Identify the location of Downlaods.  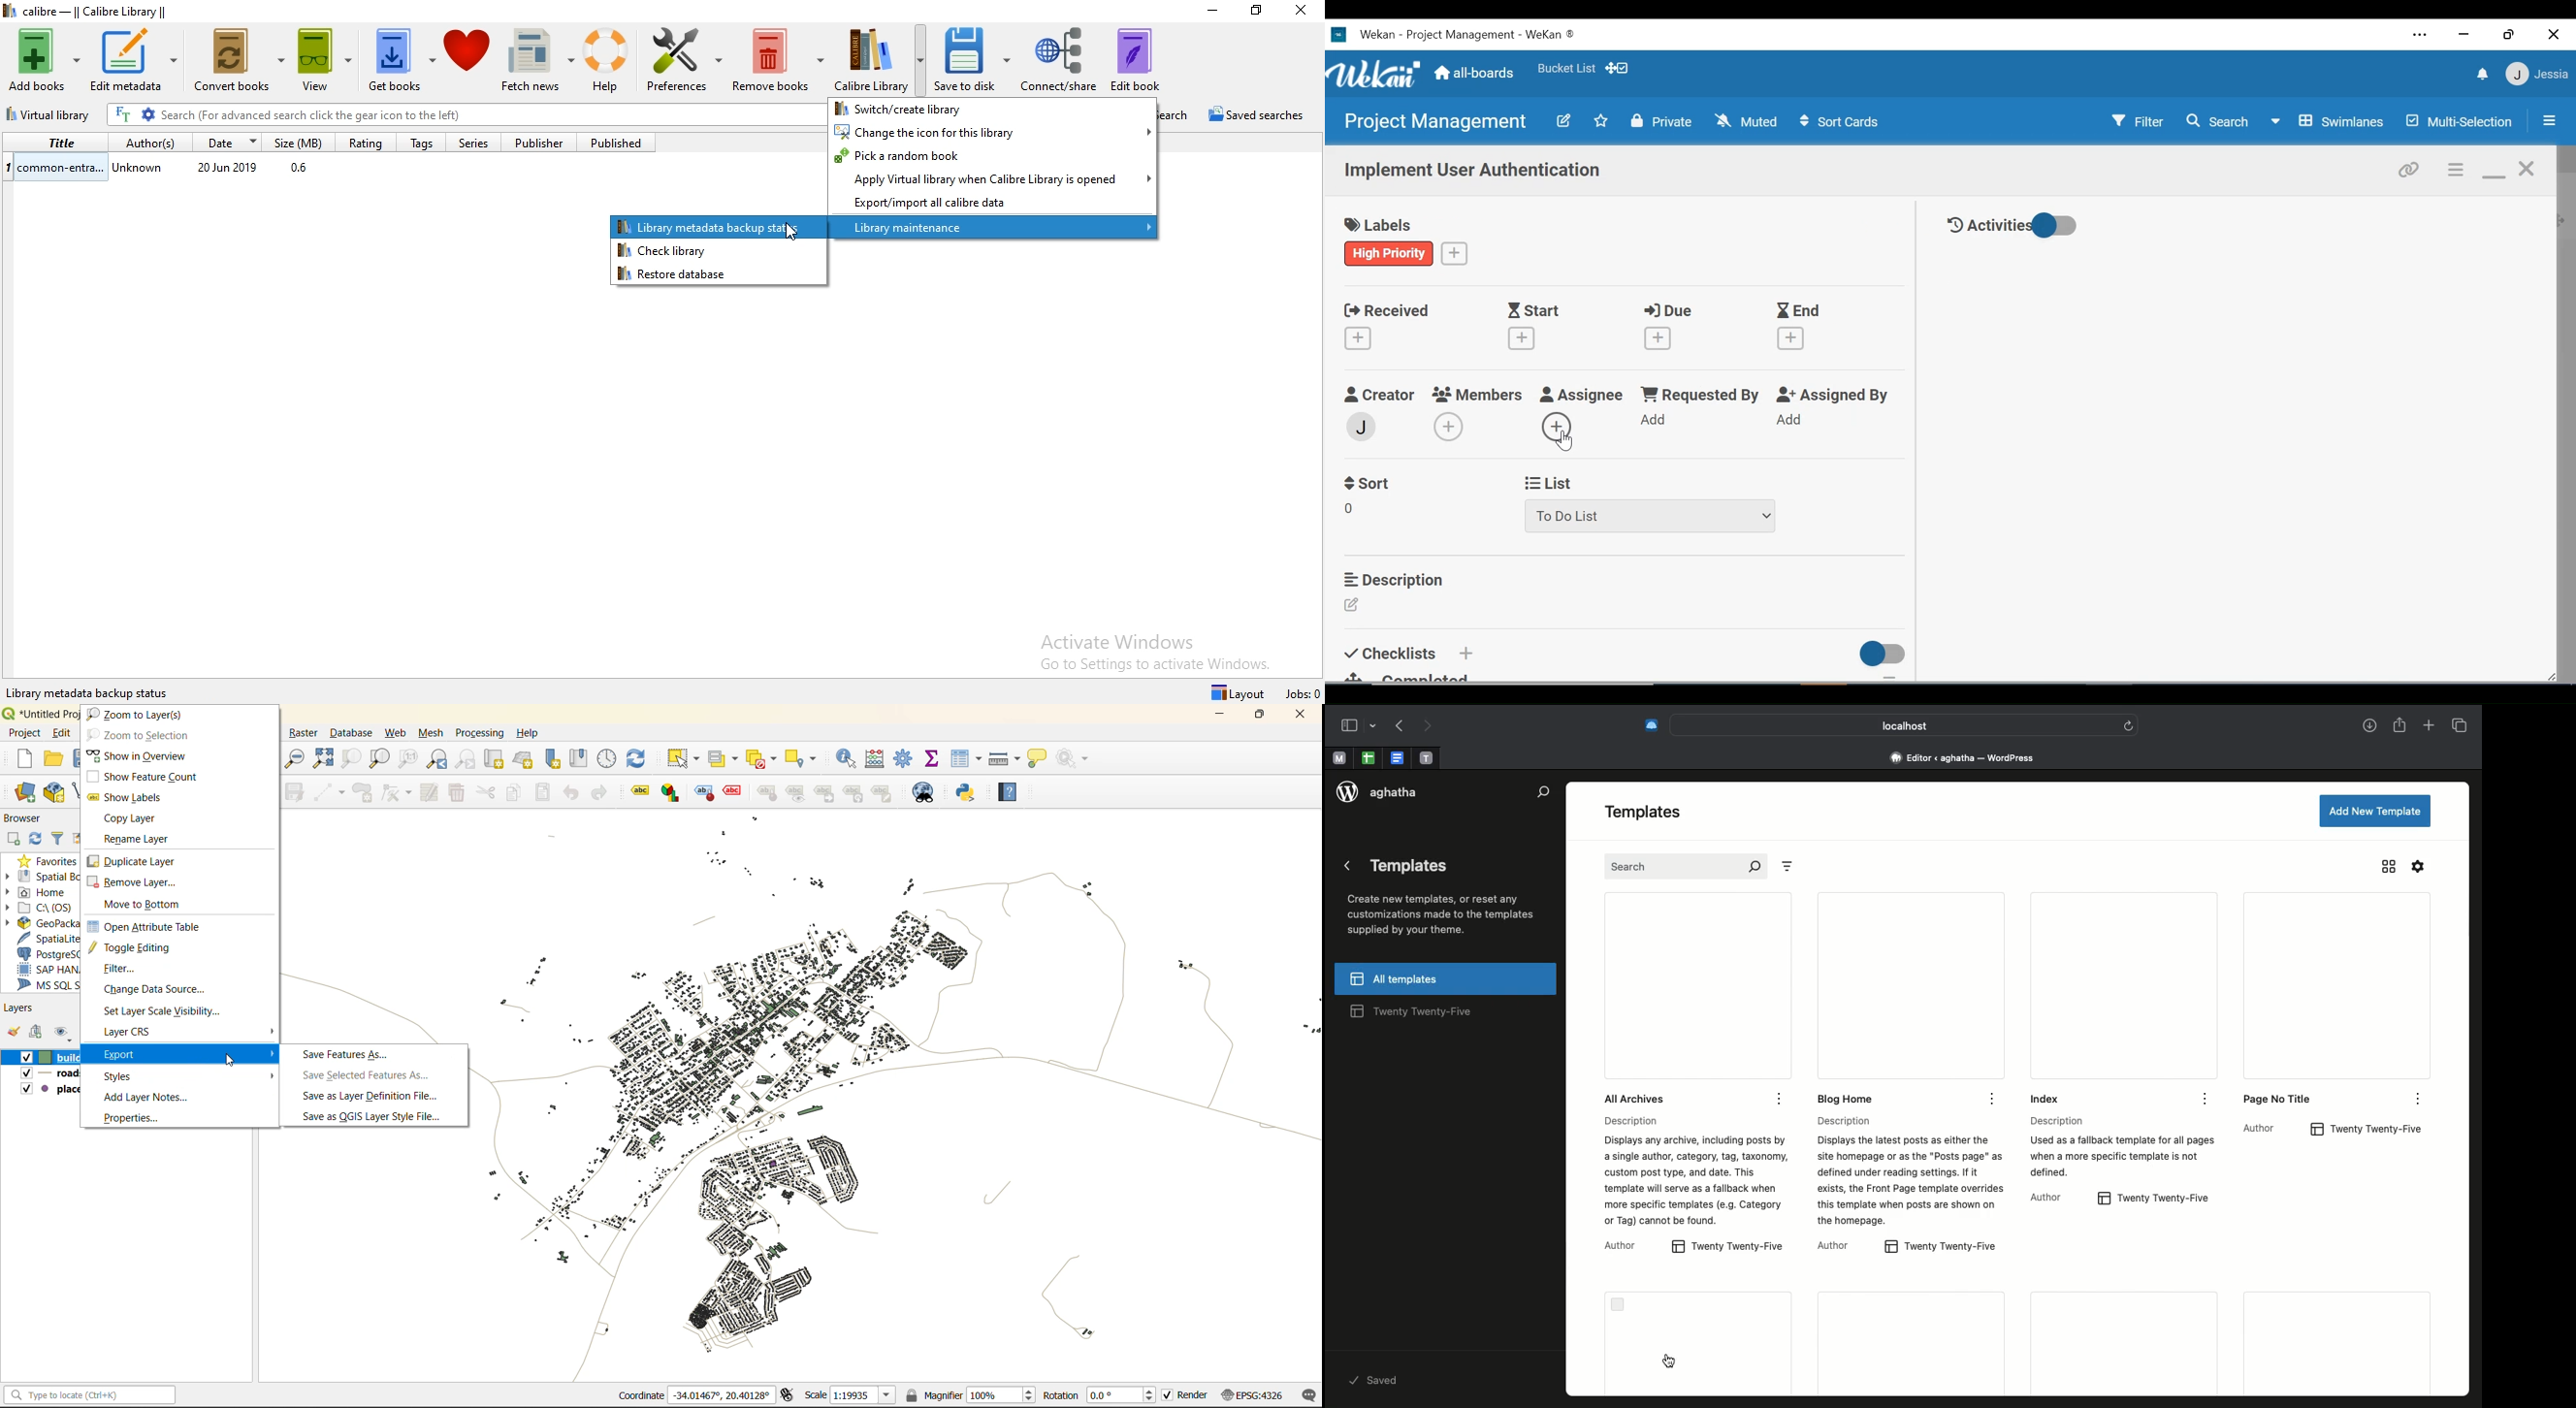
(2370, 727).